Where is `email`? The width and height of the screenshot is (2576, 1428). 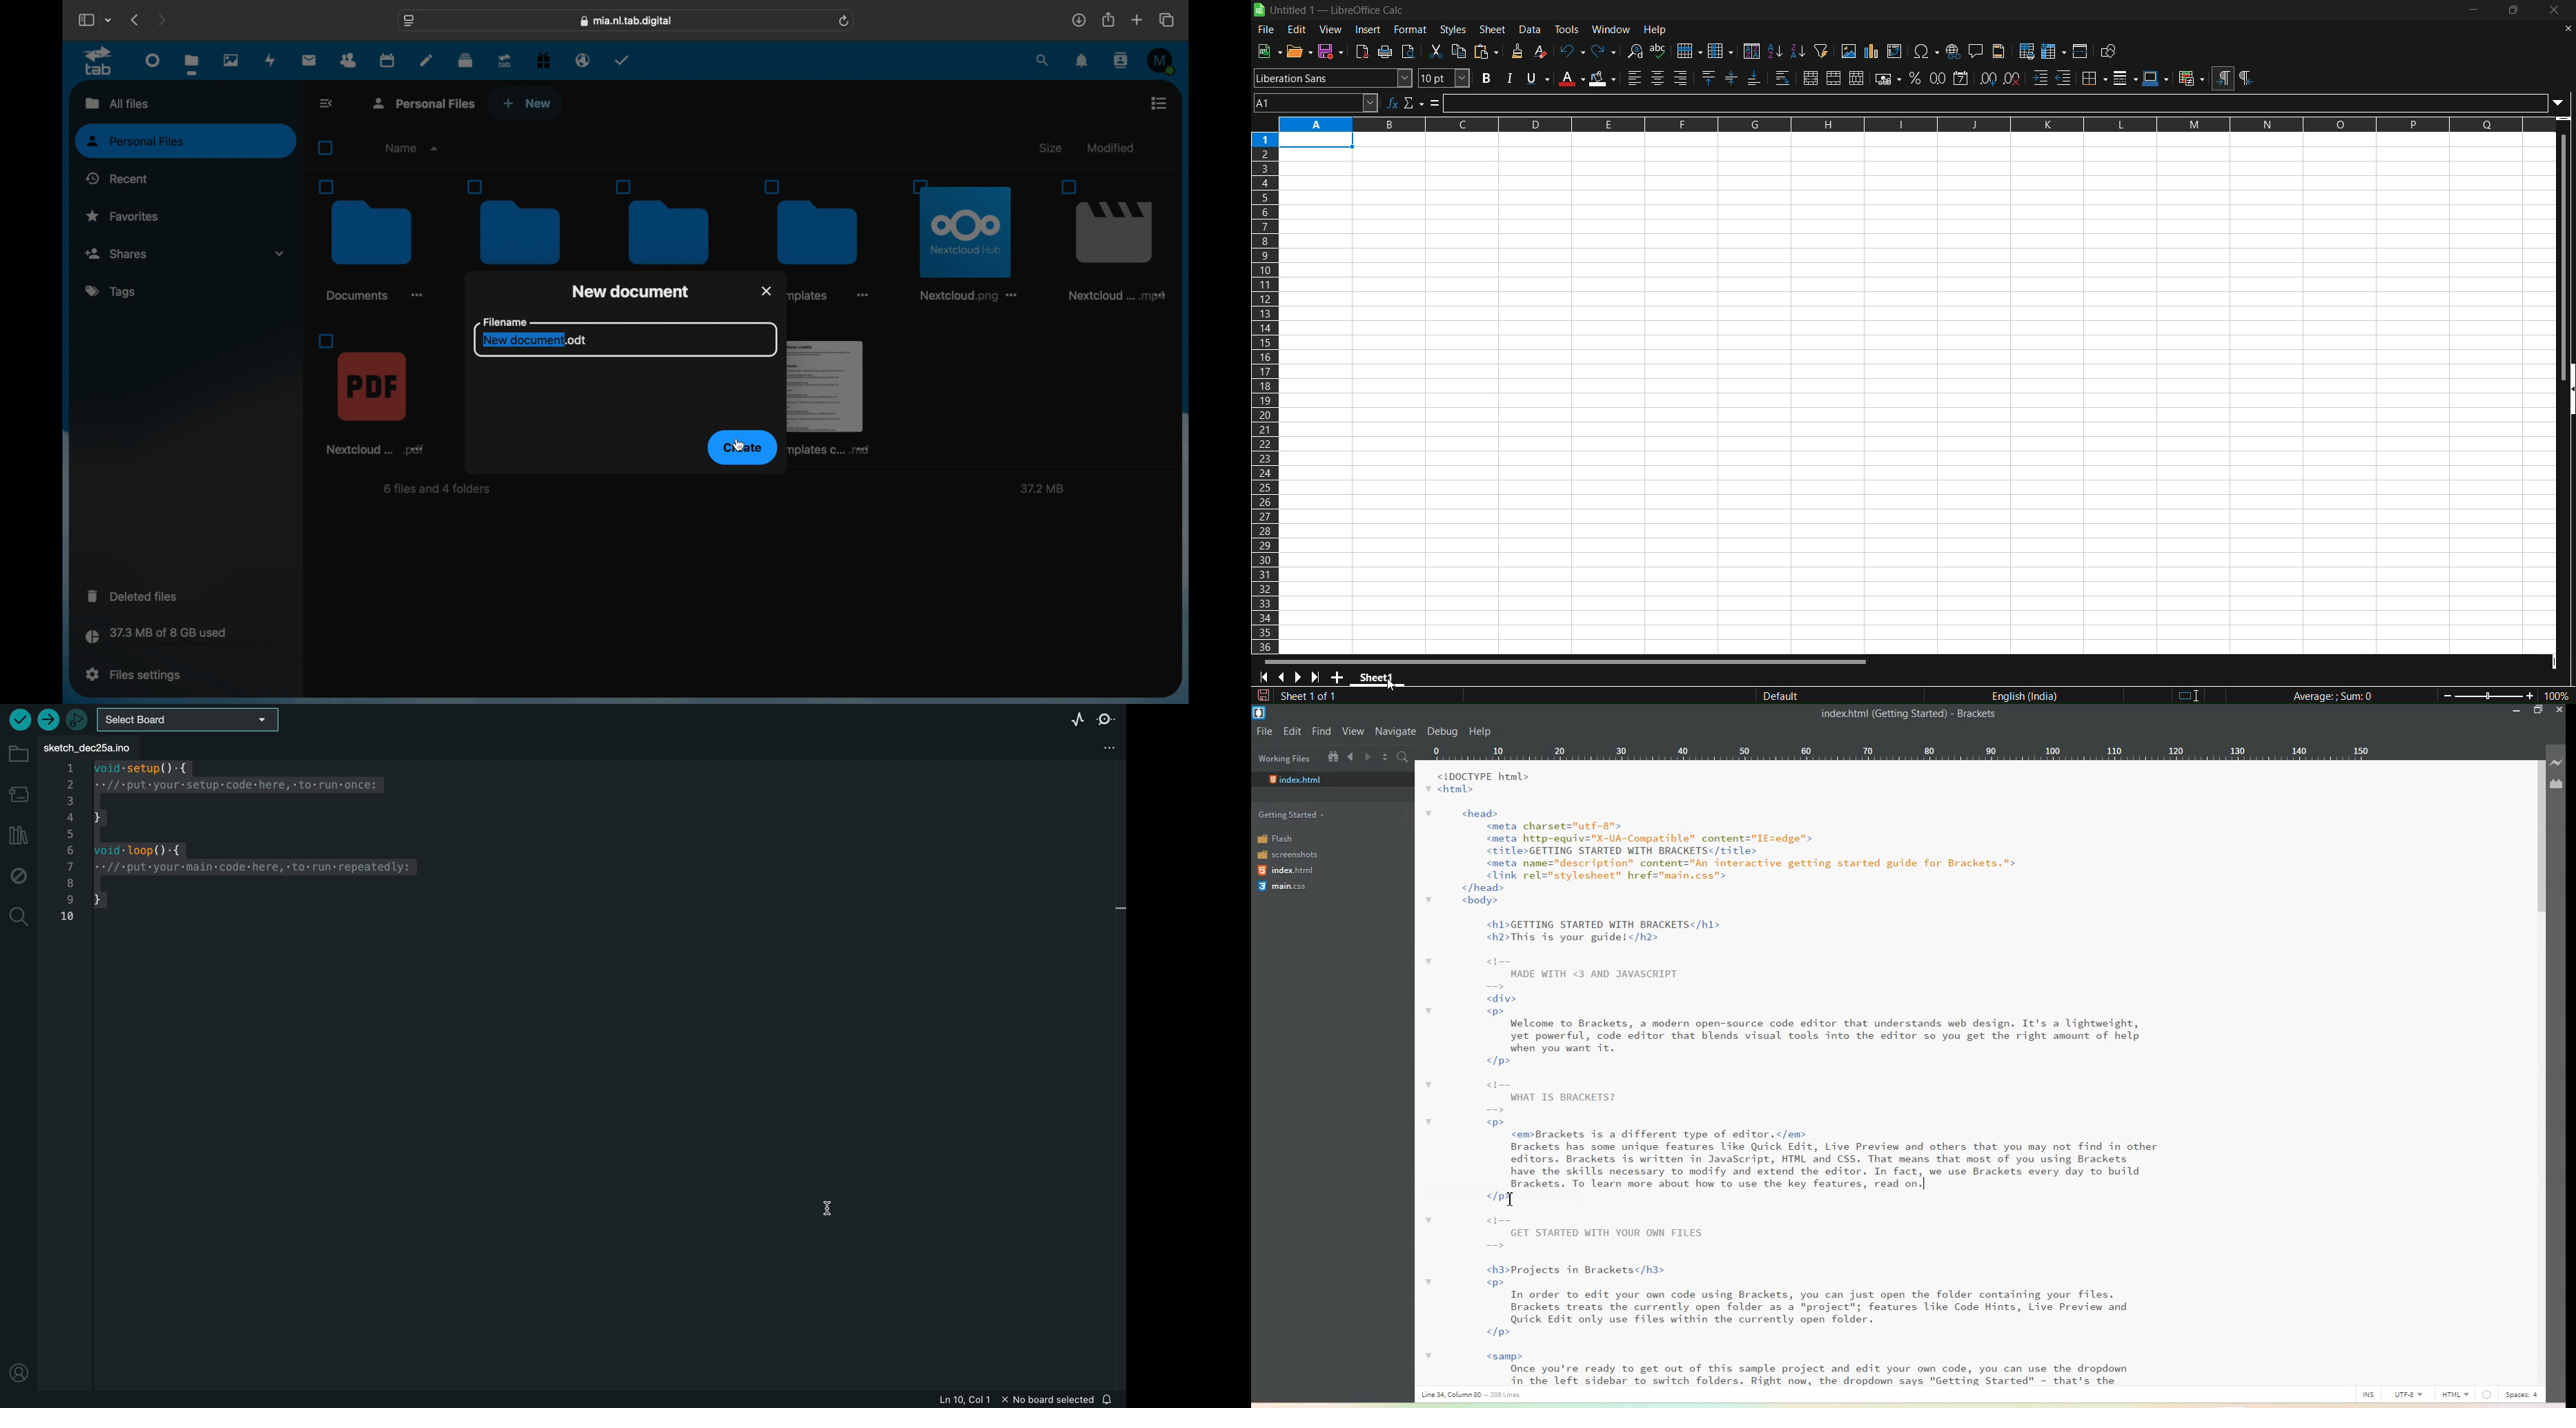
email is located at coordinates (583, 61).